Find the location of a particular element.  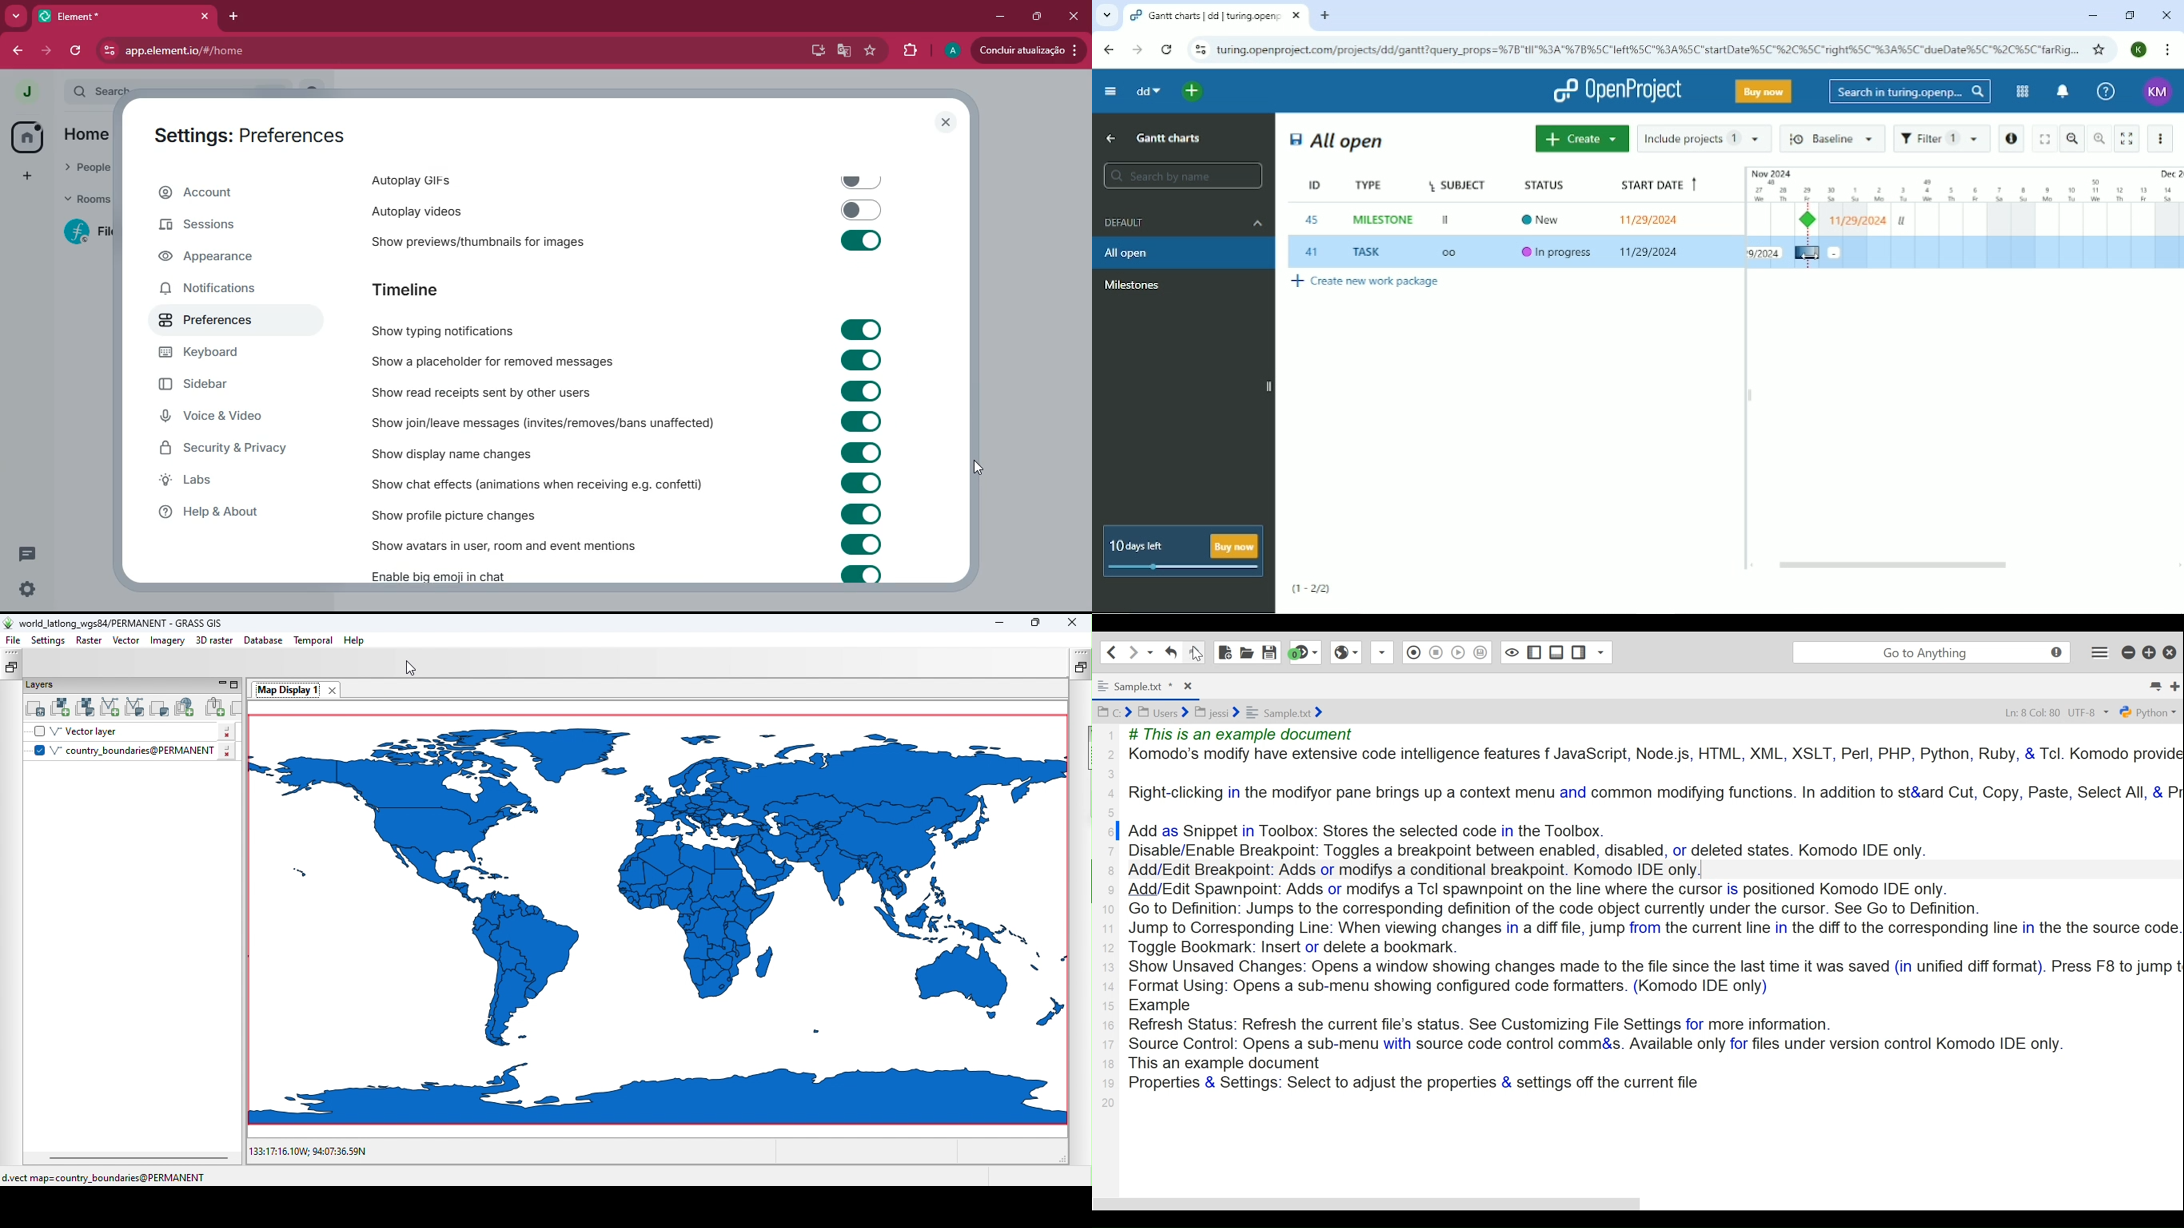

Search is located at coordinates (1931, 653).